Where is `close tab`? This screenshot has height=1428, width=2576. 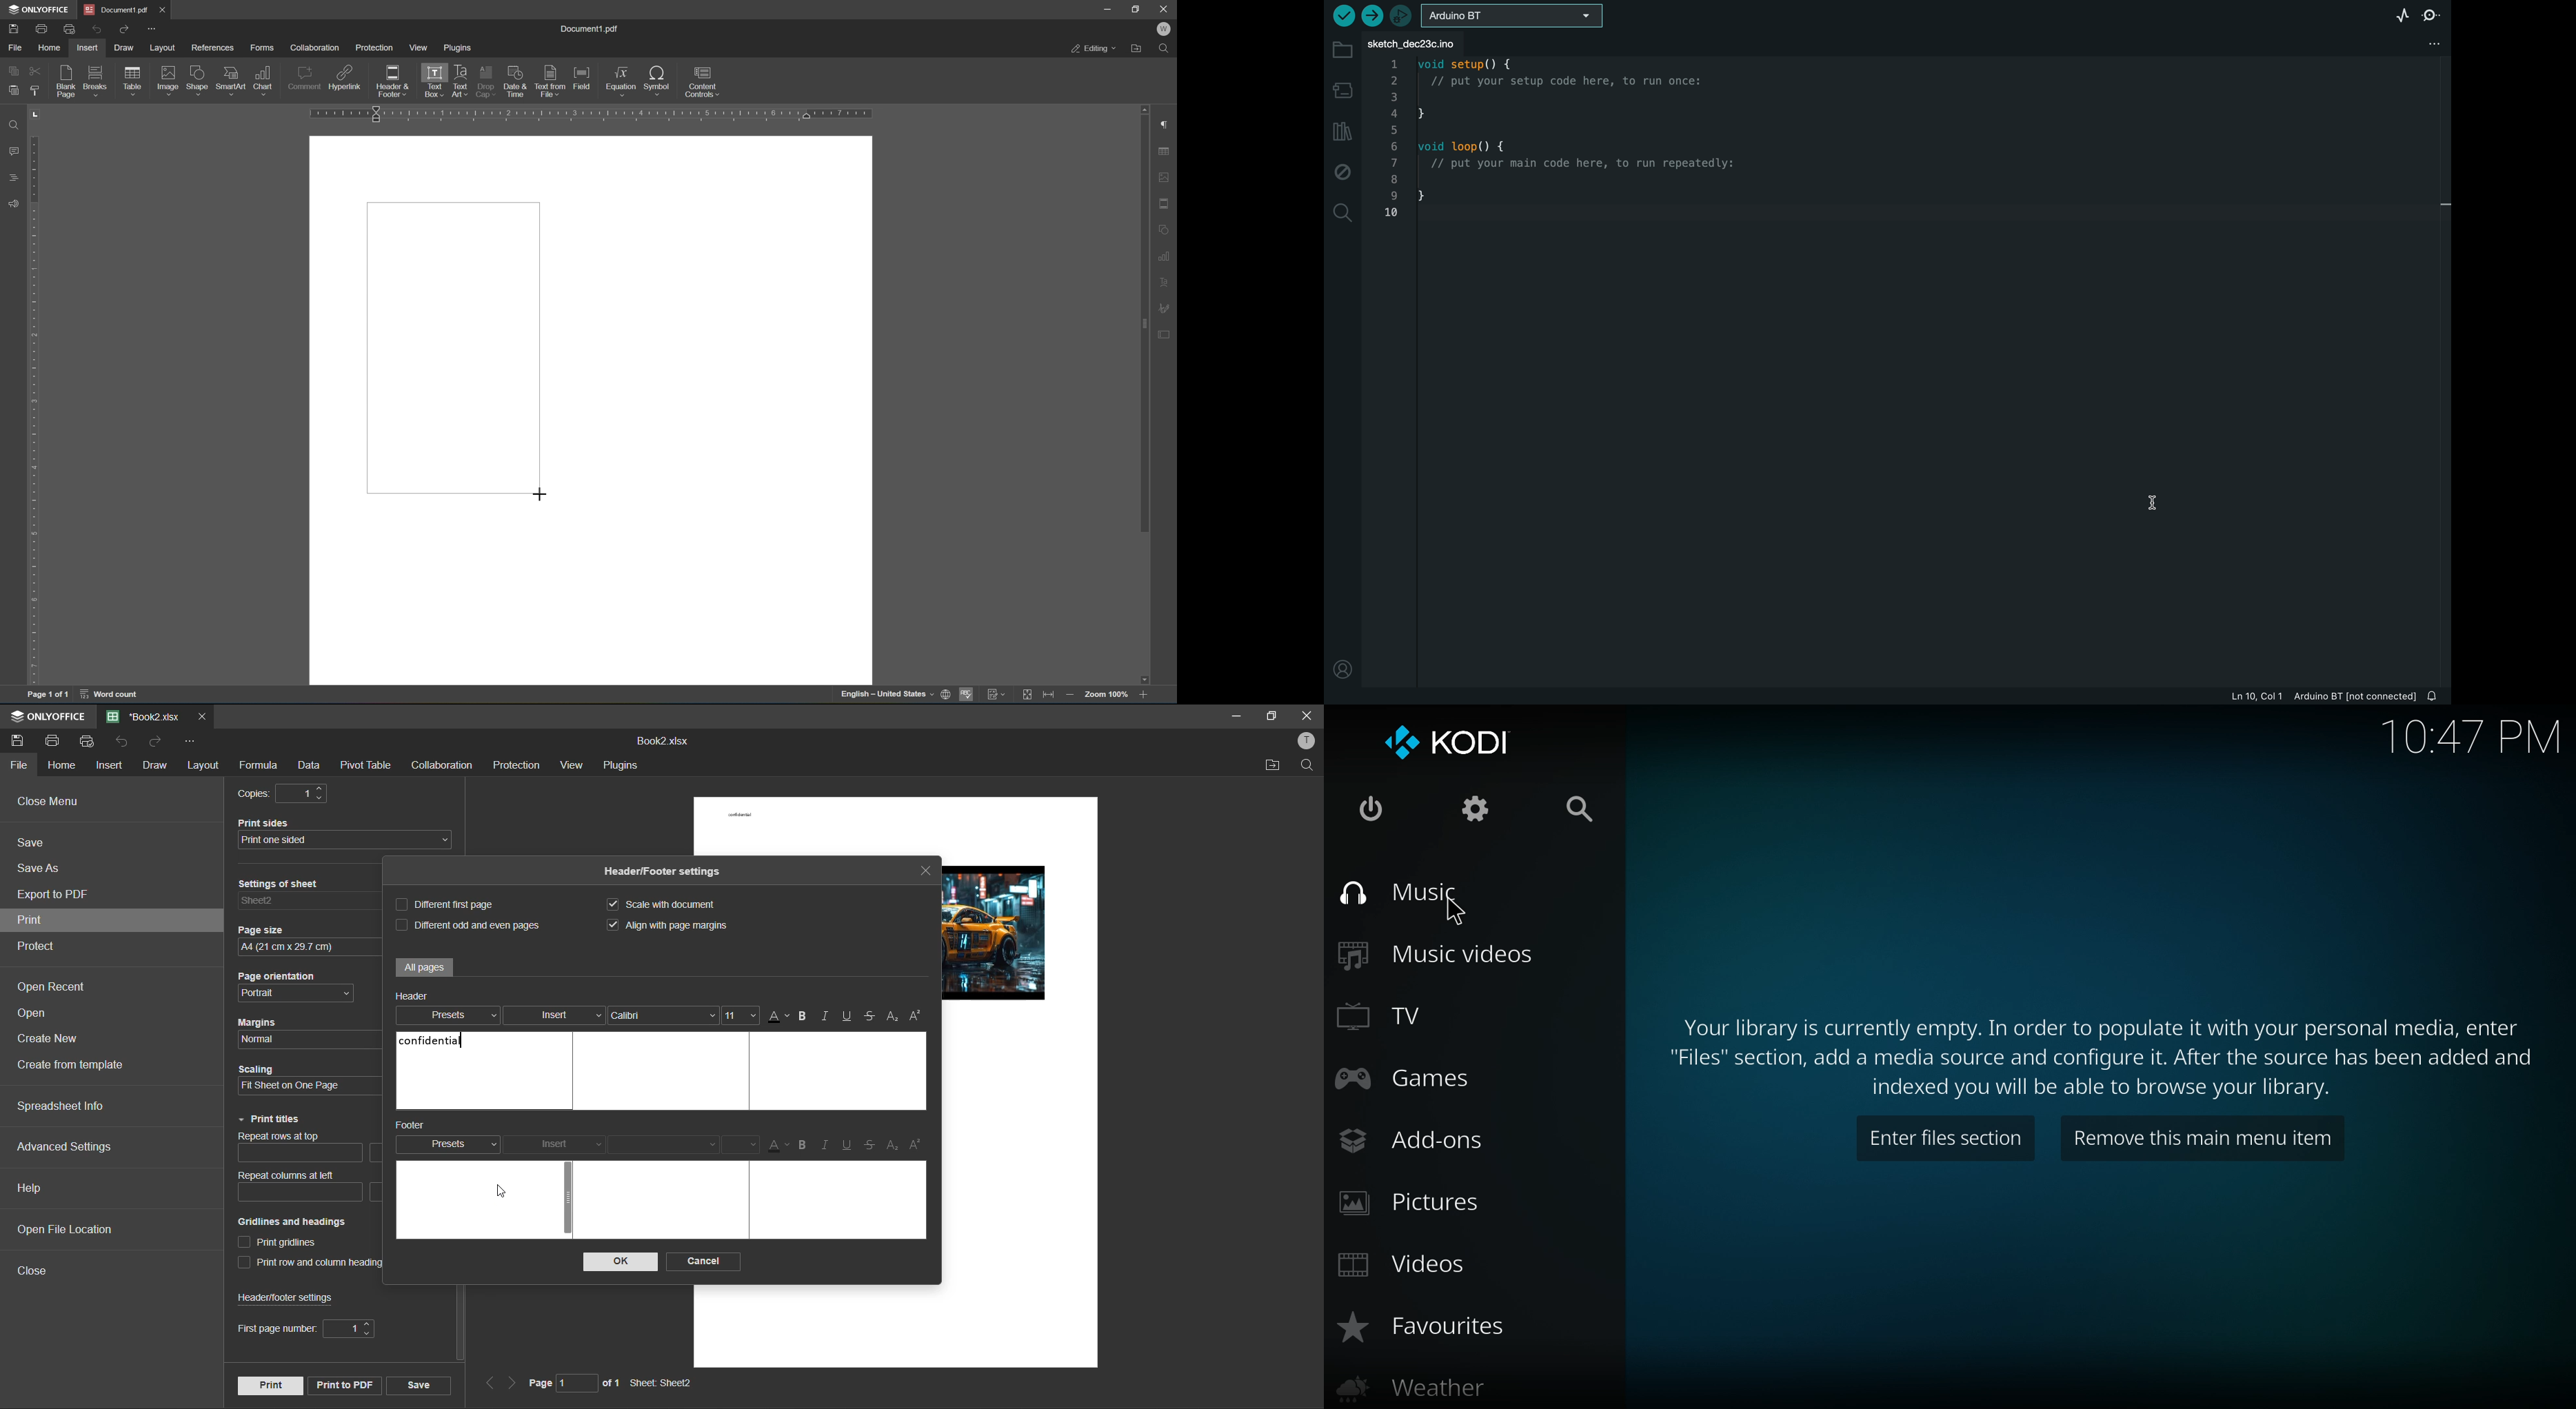
close tab is located at coordinates (201, 713).